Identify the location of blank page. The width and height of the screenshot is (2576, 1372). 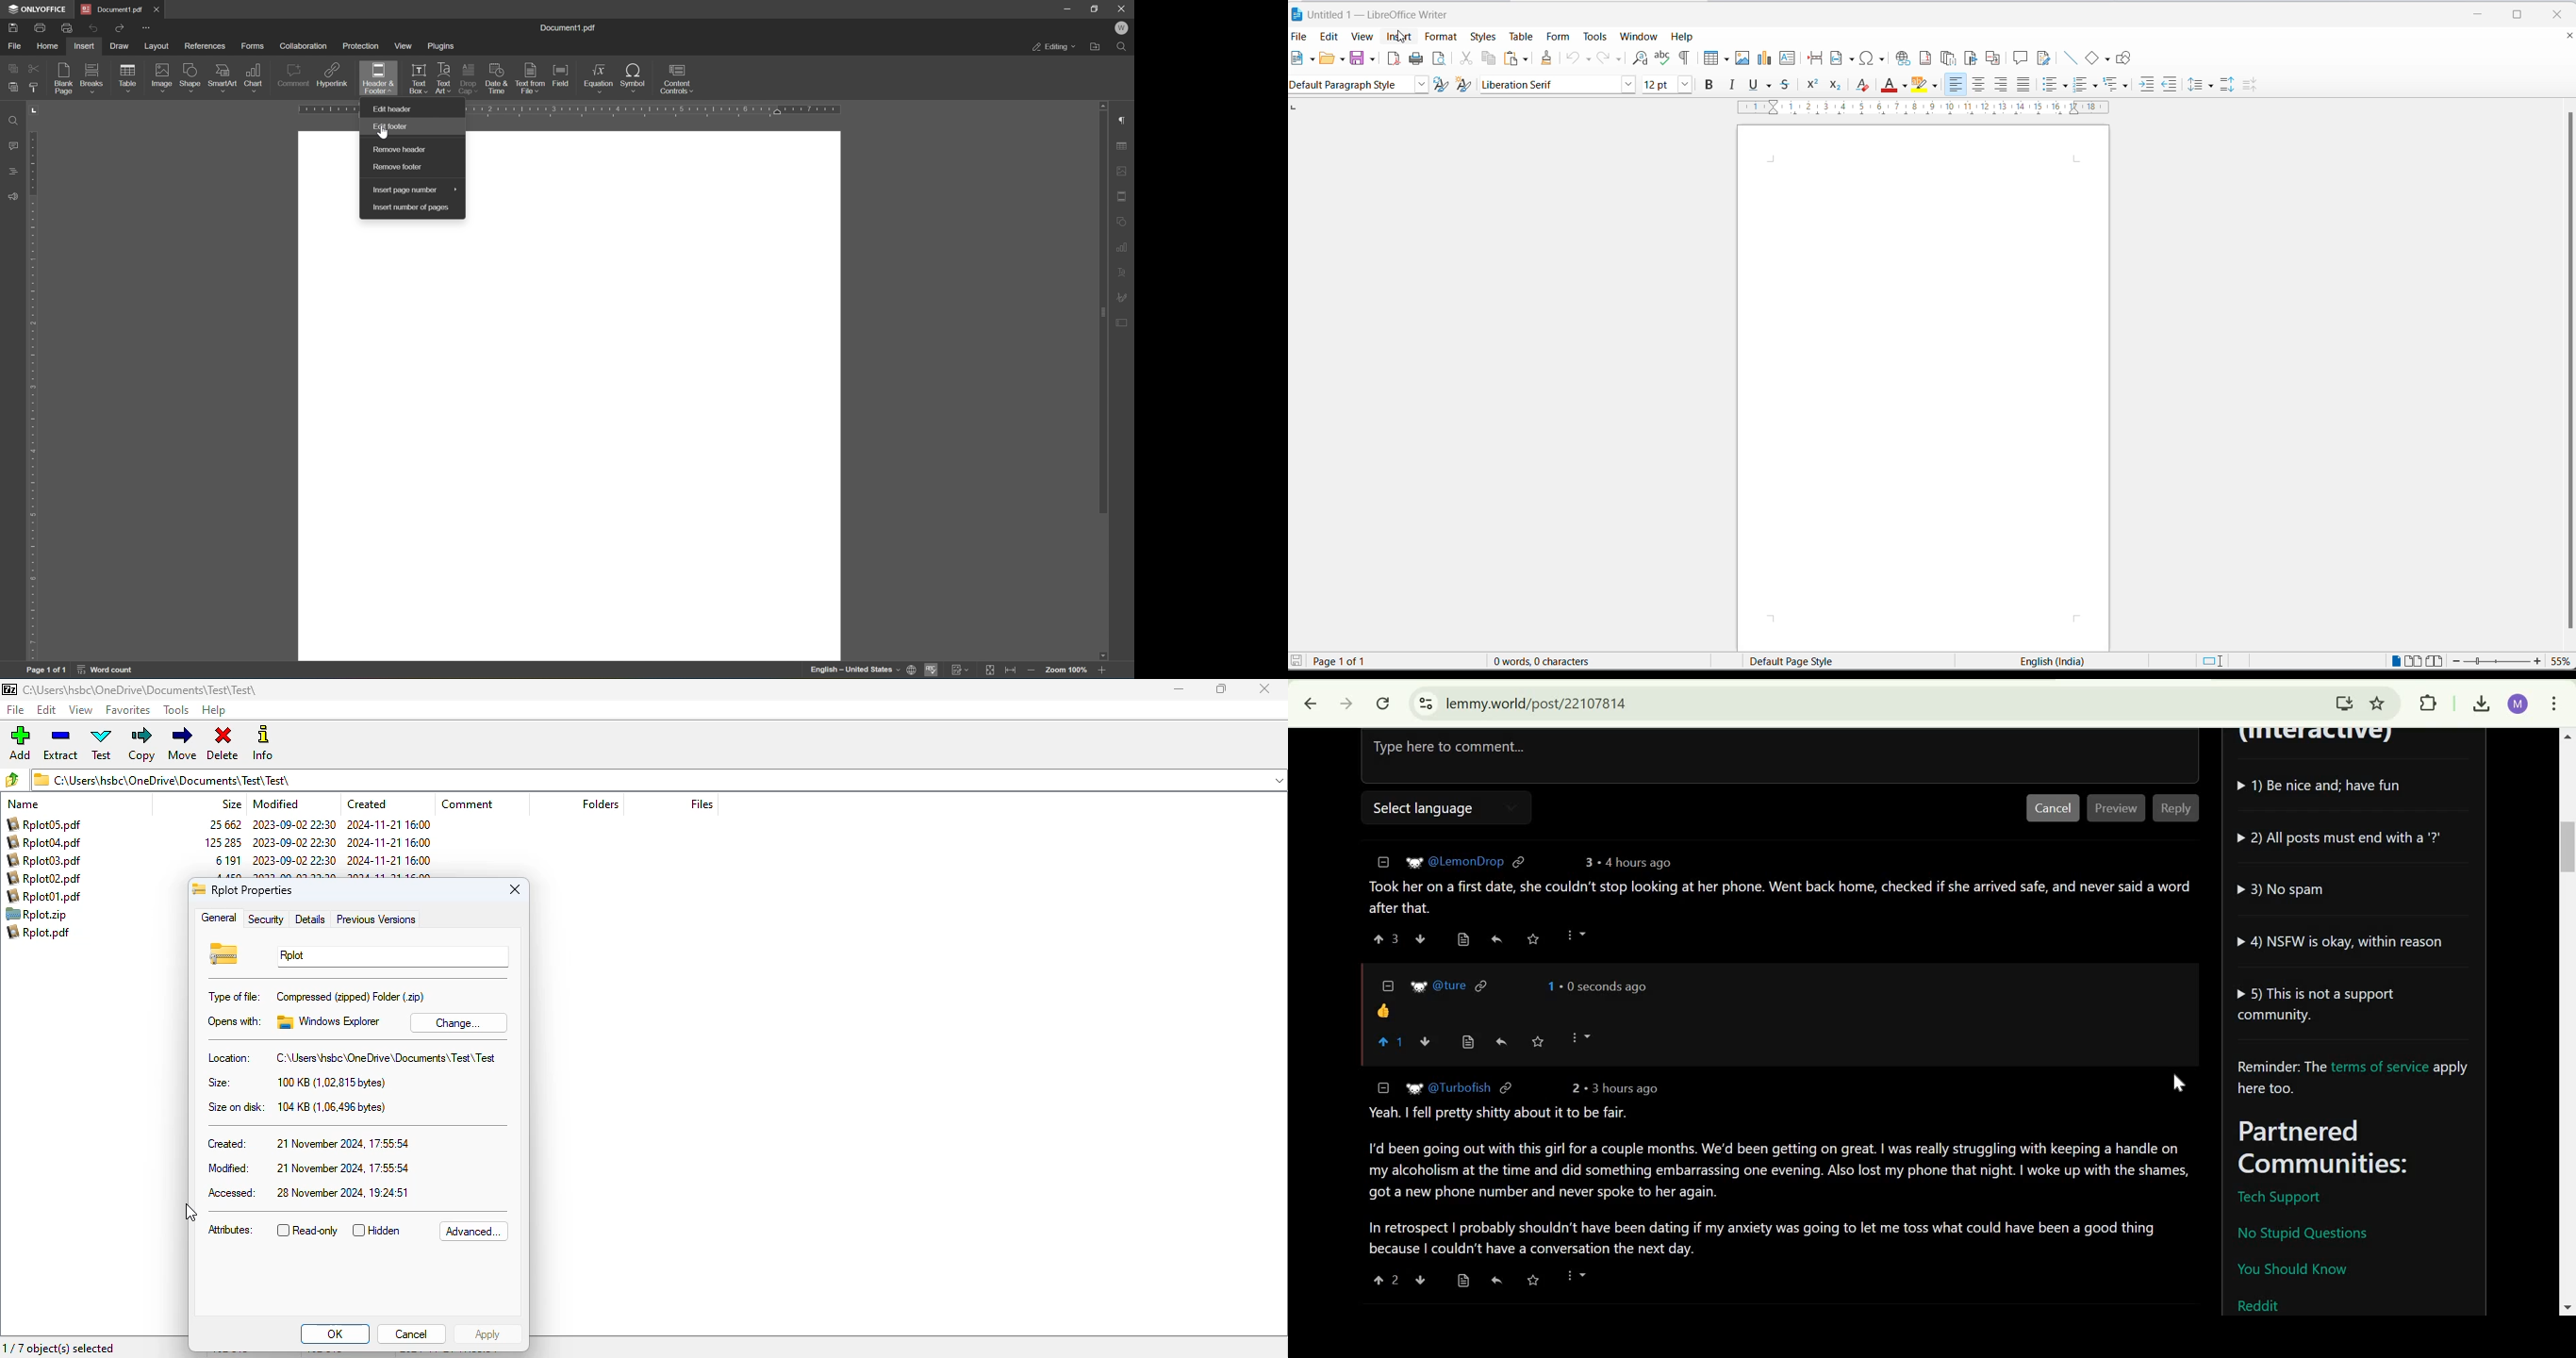
(64, 78).